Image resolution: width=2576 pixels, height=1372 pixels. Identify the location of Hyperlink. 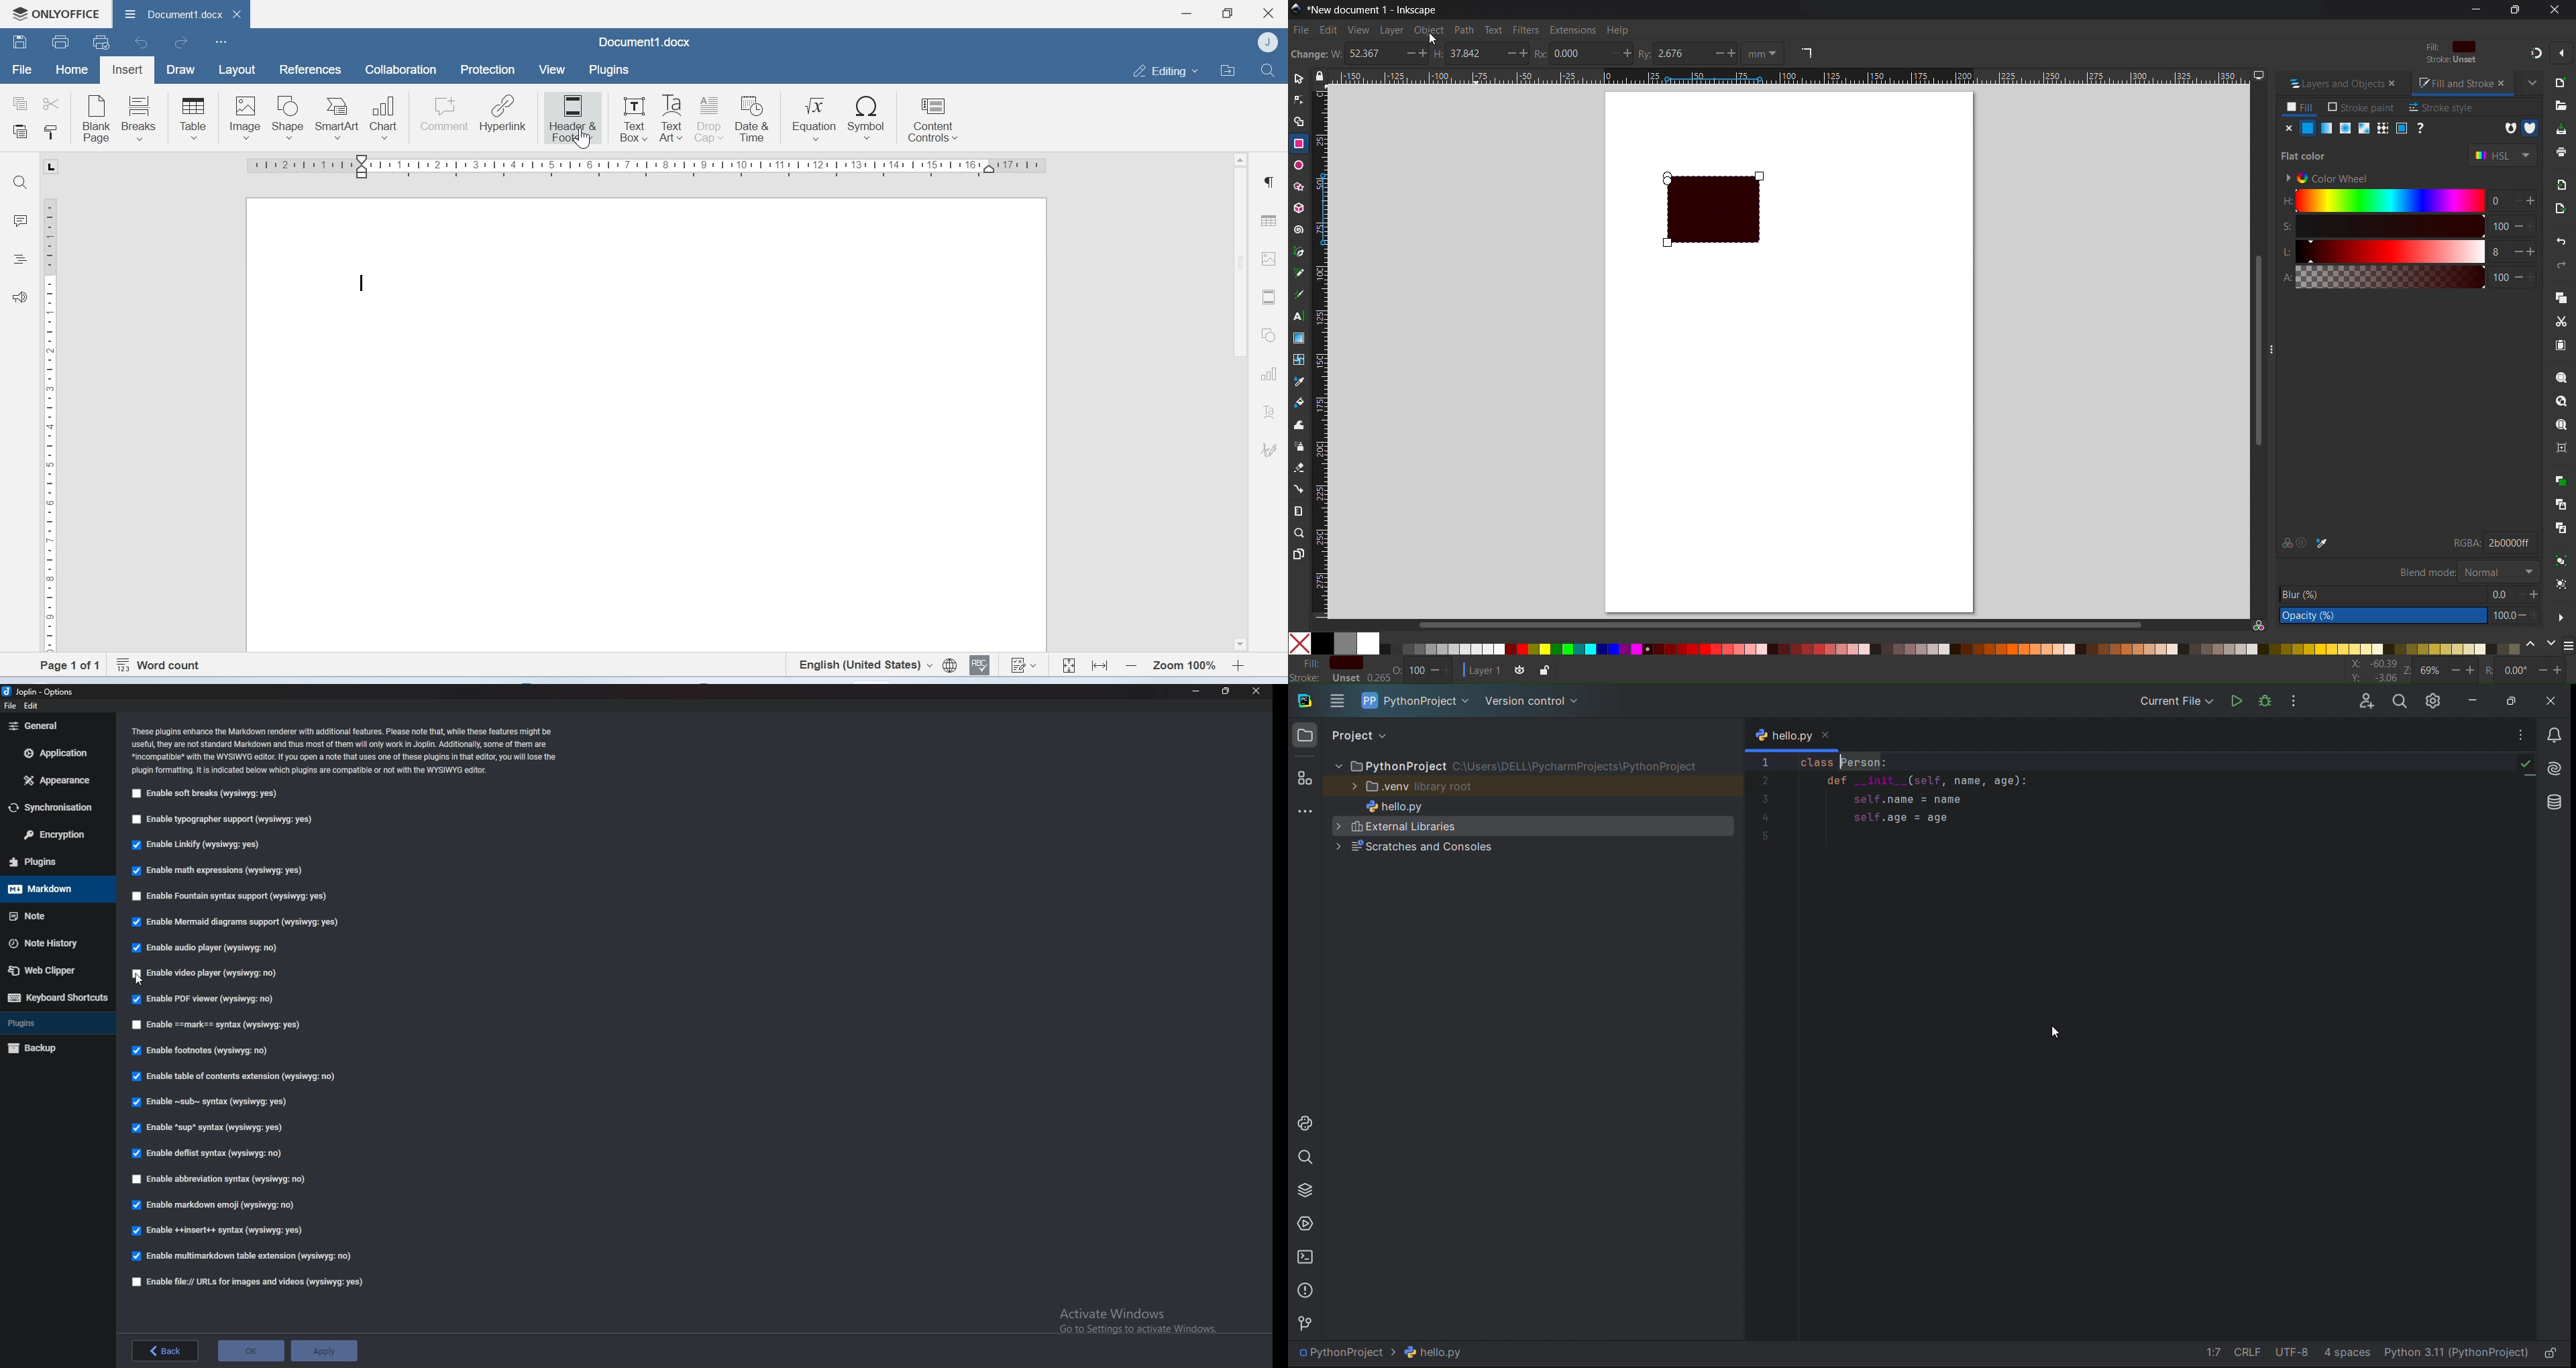
(504, 115).